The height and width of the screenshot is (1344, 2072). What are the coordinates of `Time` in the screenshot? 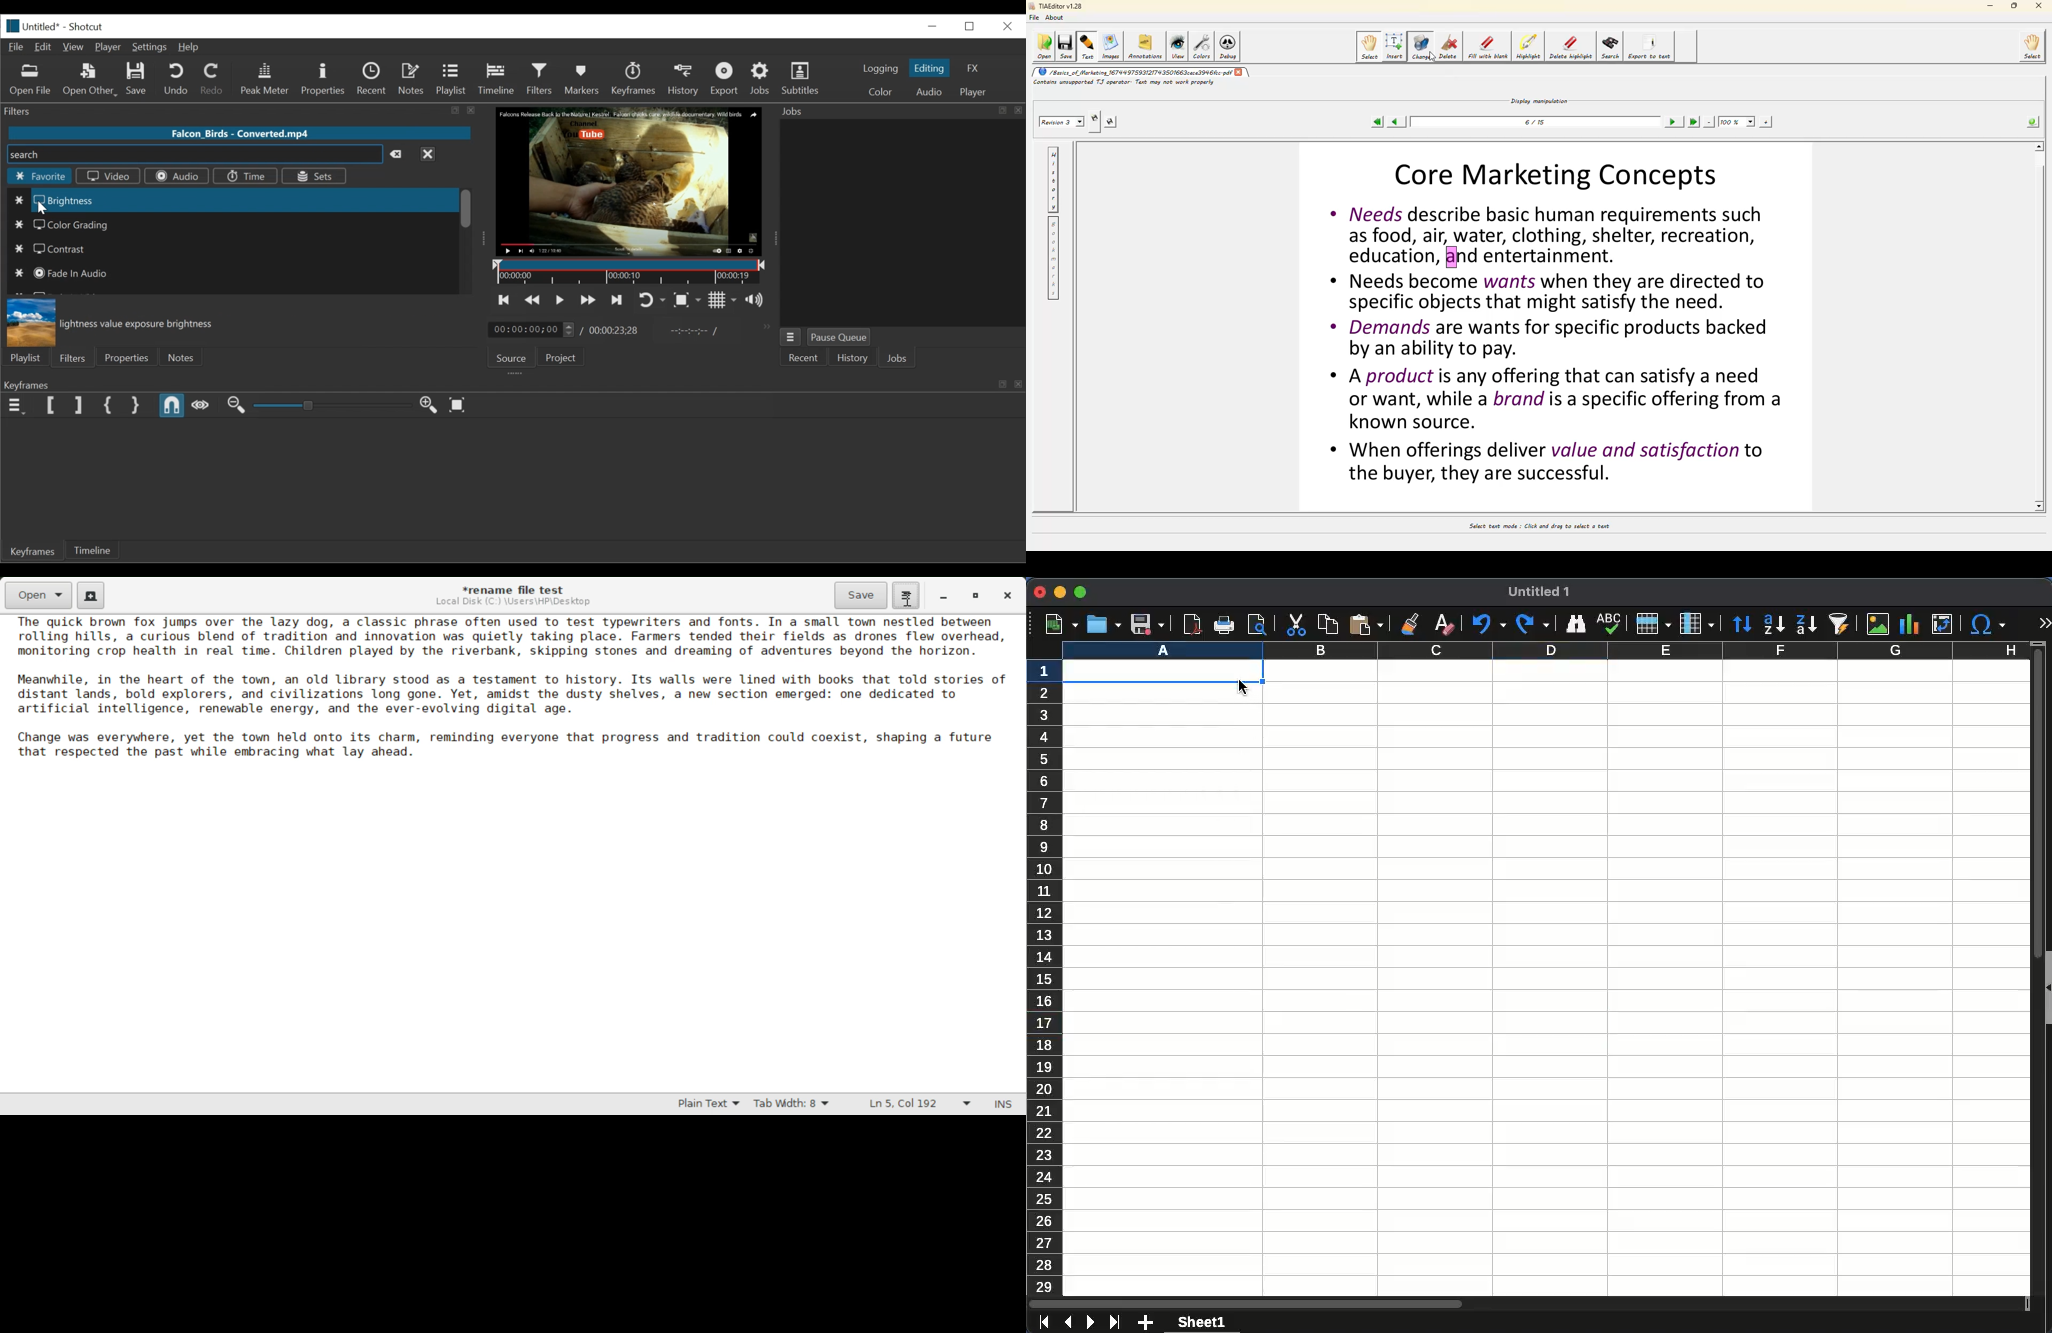 It's located at (245, 176).